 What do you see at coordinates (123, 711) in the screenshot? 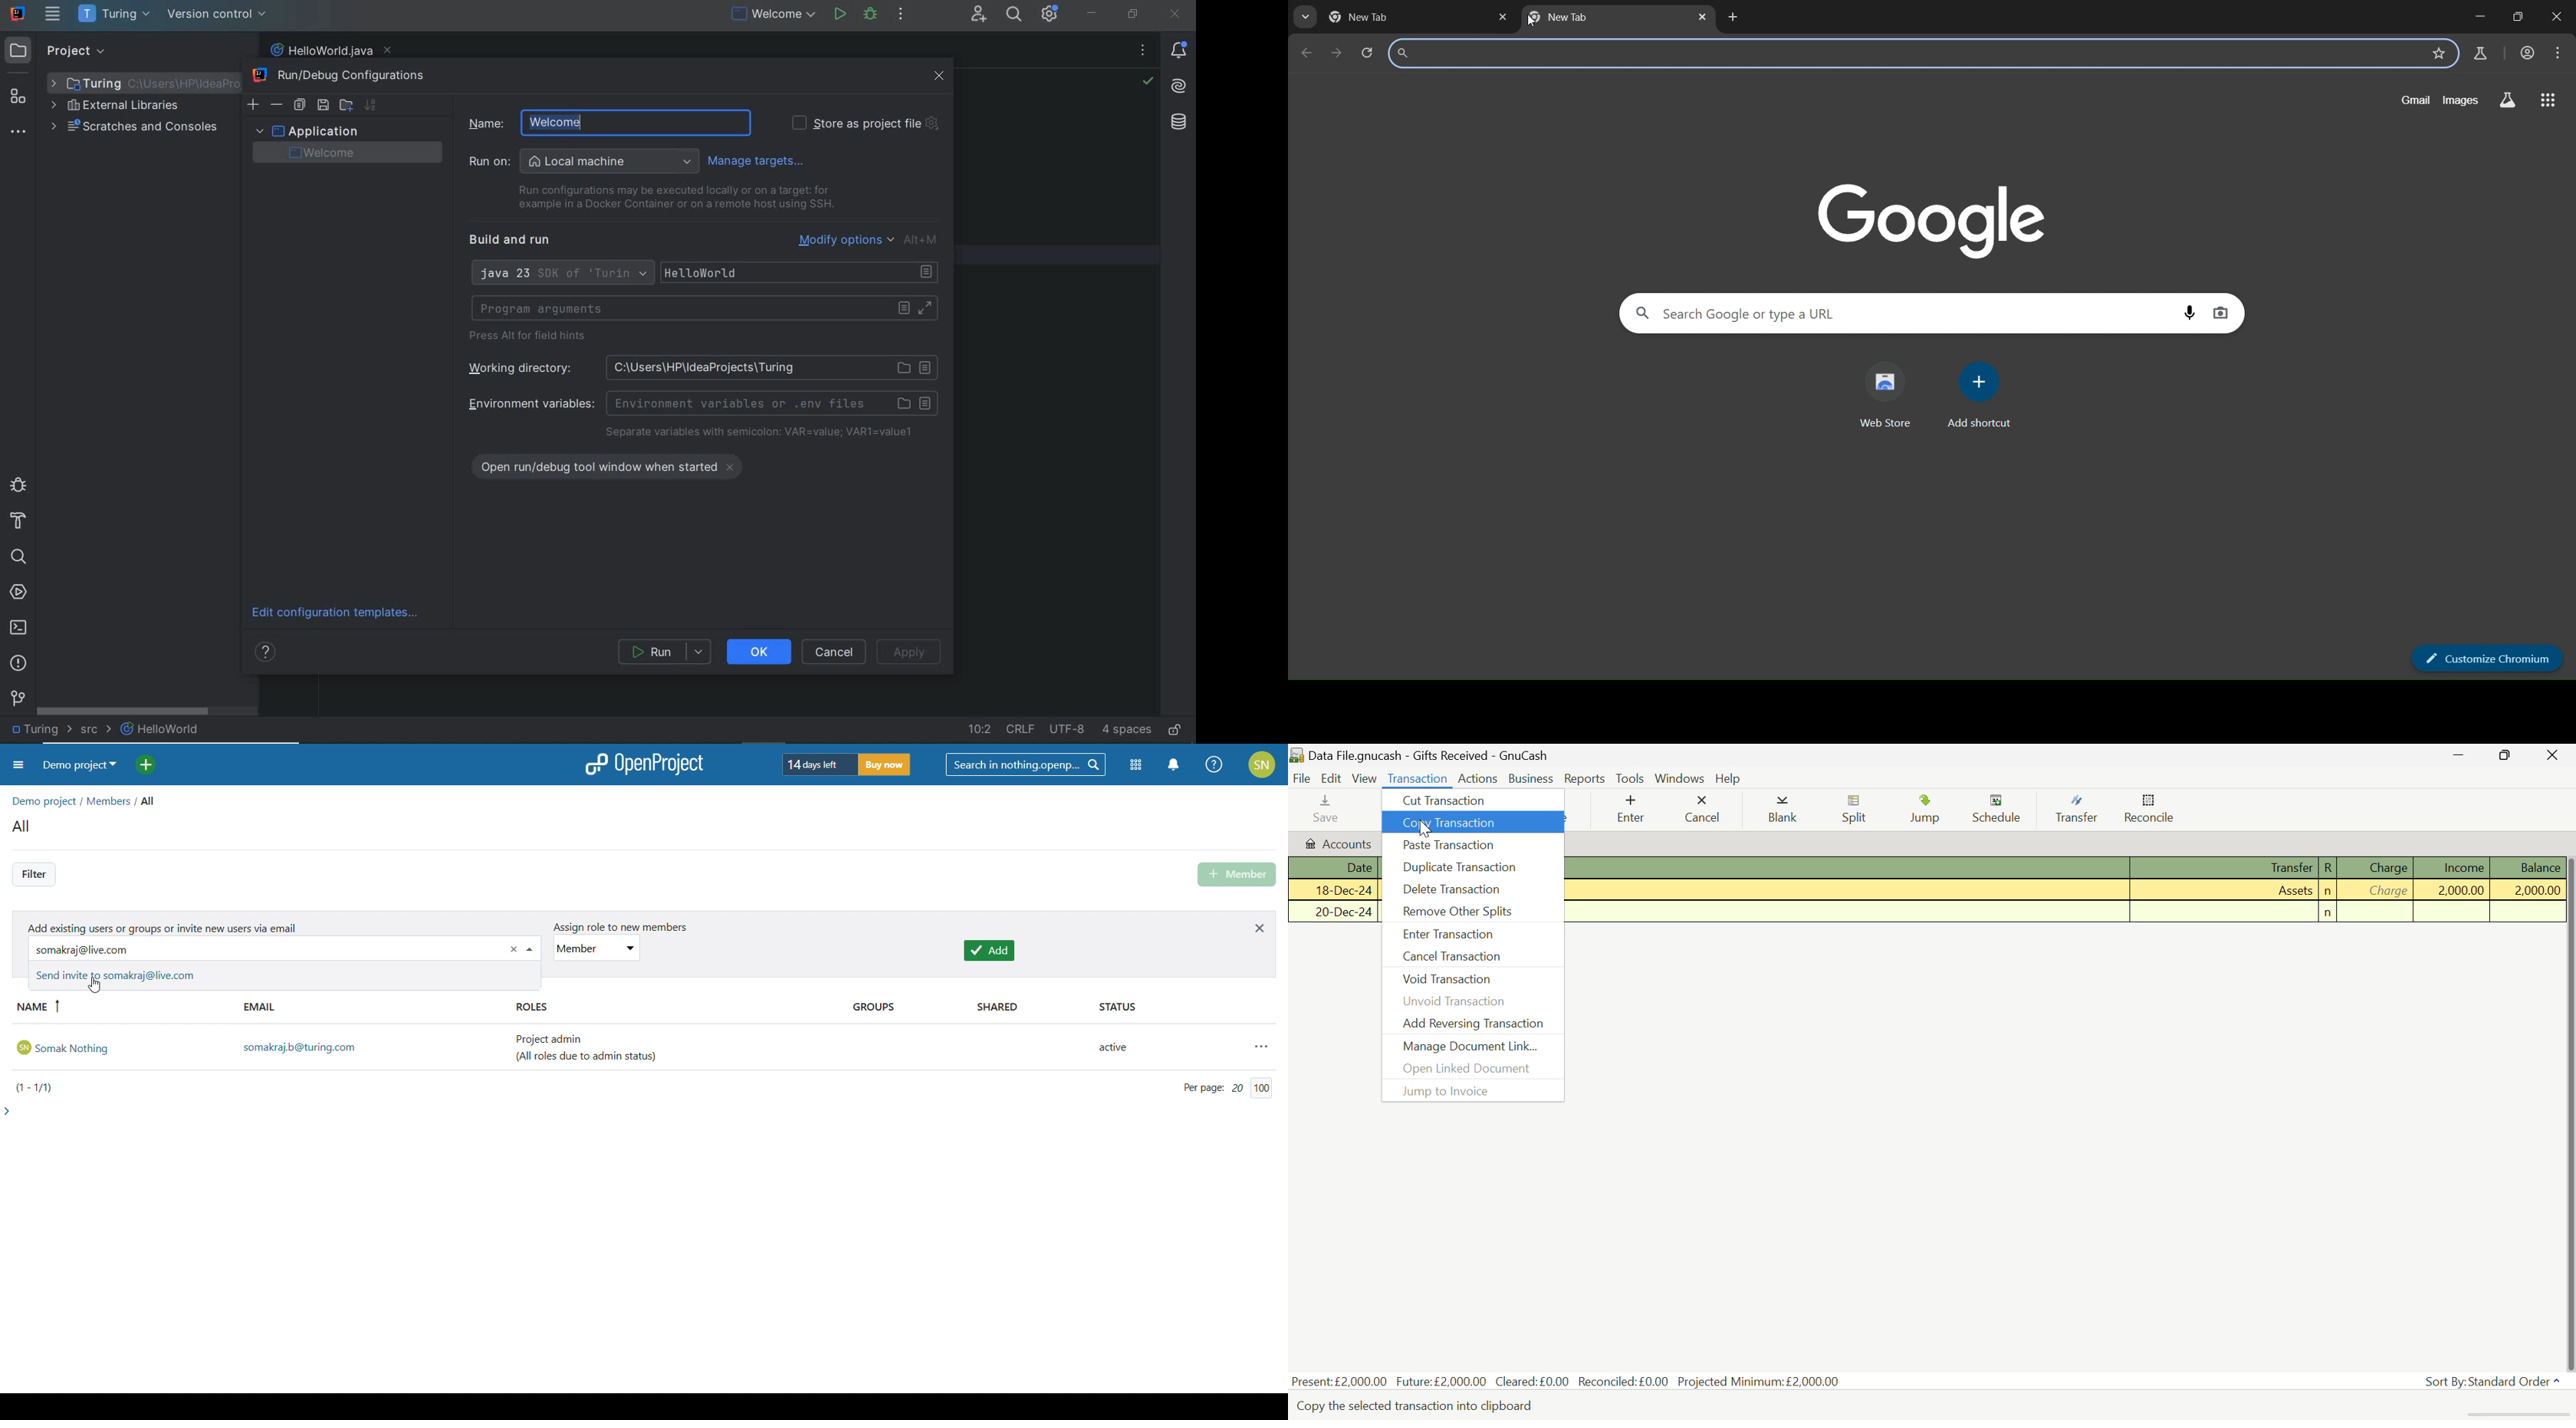
I see `scrollbar` at bounding box center [123, 711].